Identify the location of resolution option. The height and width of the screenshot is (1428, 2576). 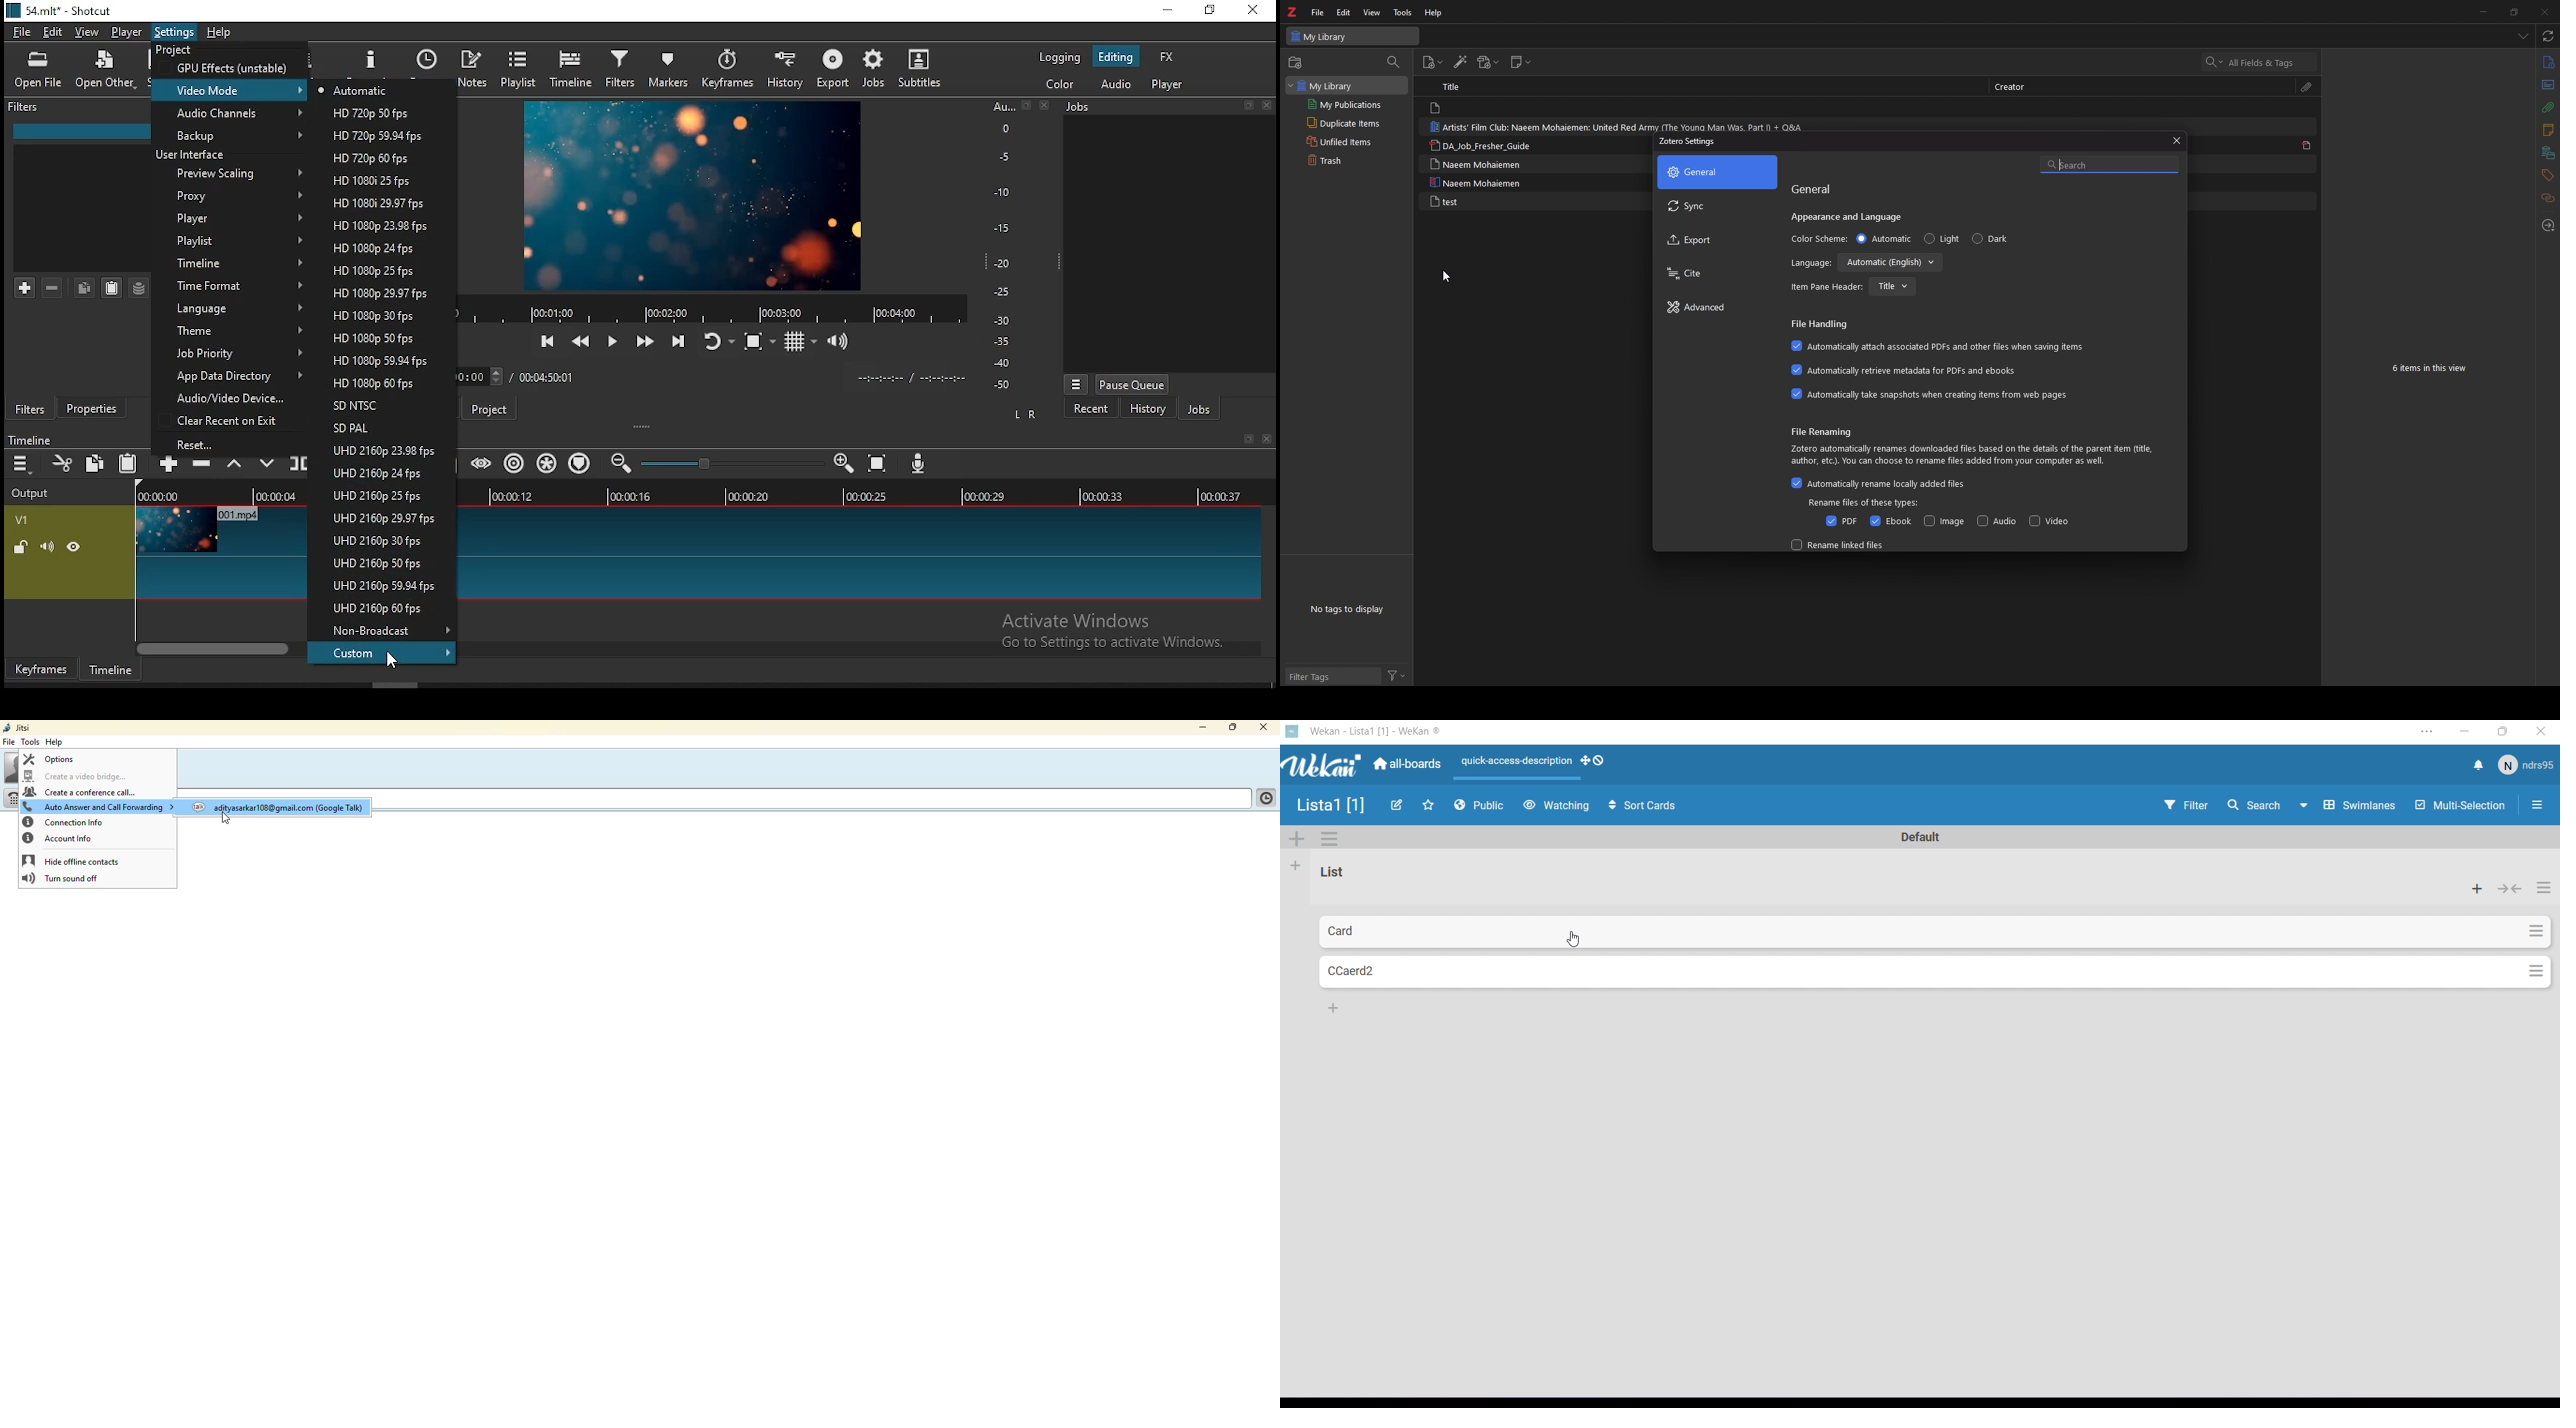
(383, 453).